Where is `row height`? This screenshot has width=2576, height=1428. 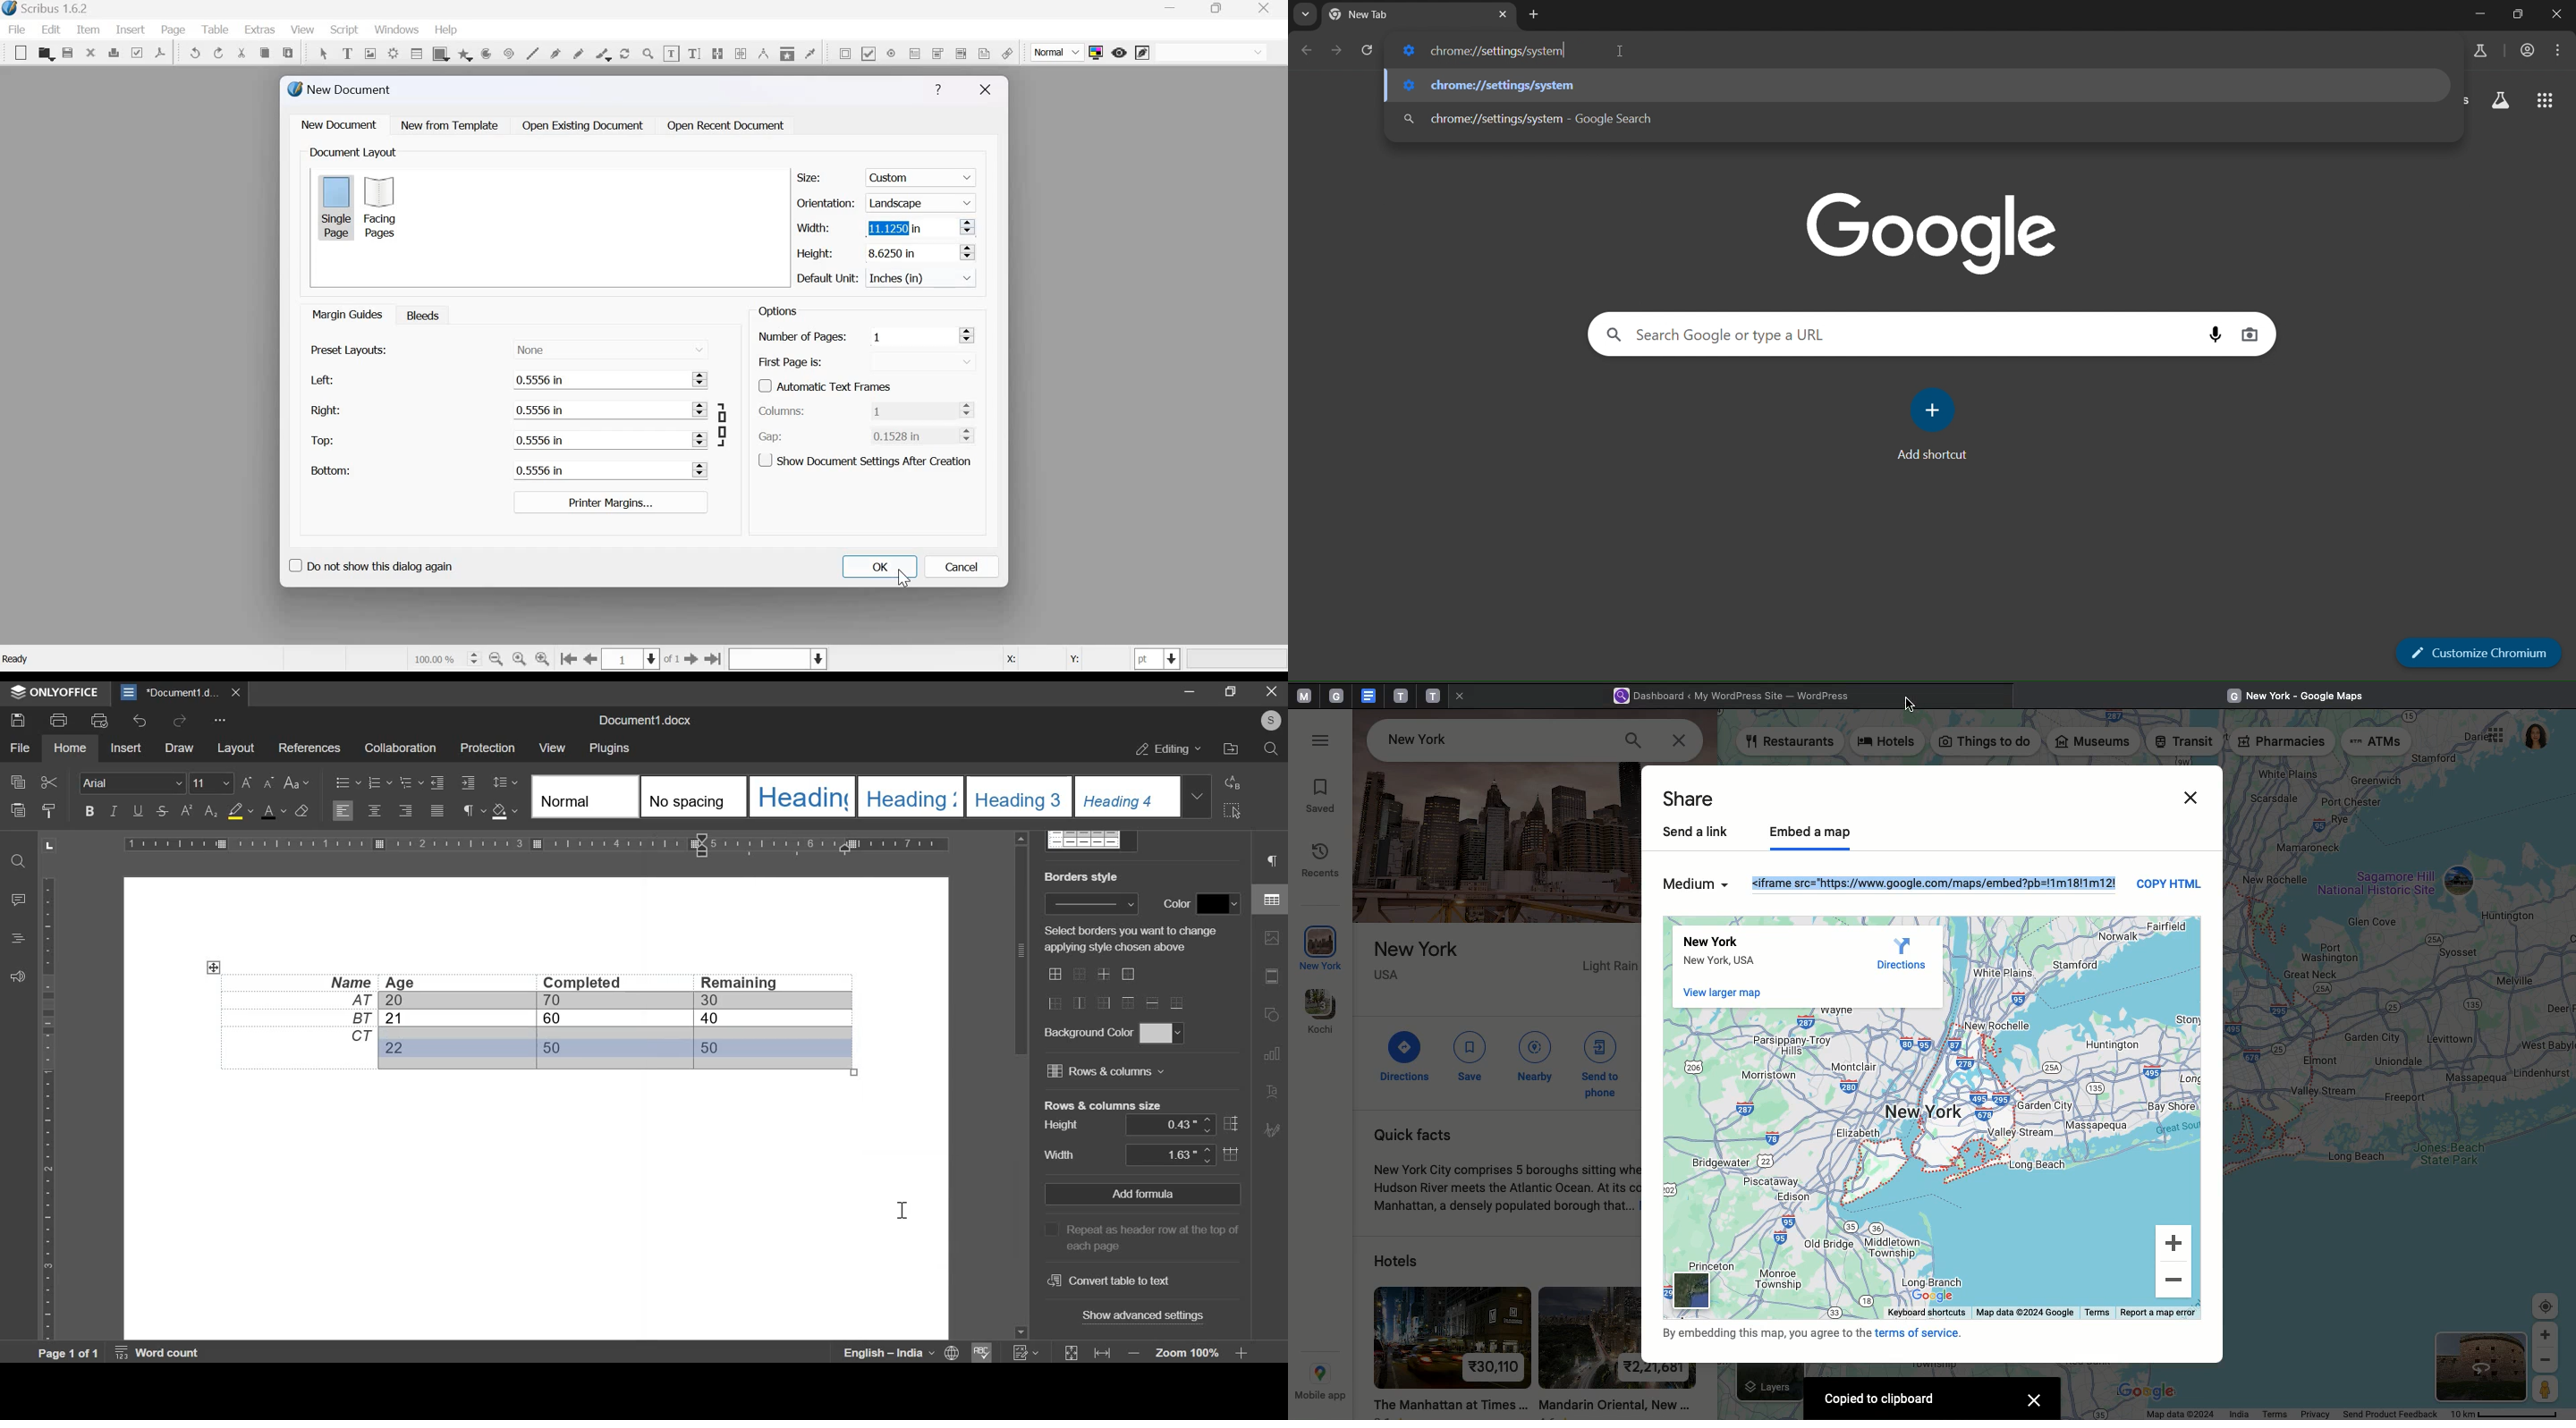 row height is located at coordinates (1181, 1125).